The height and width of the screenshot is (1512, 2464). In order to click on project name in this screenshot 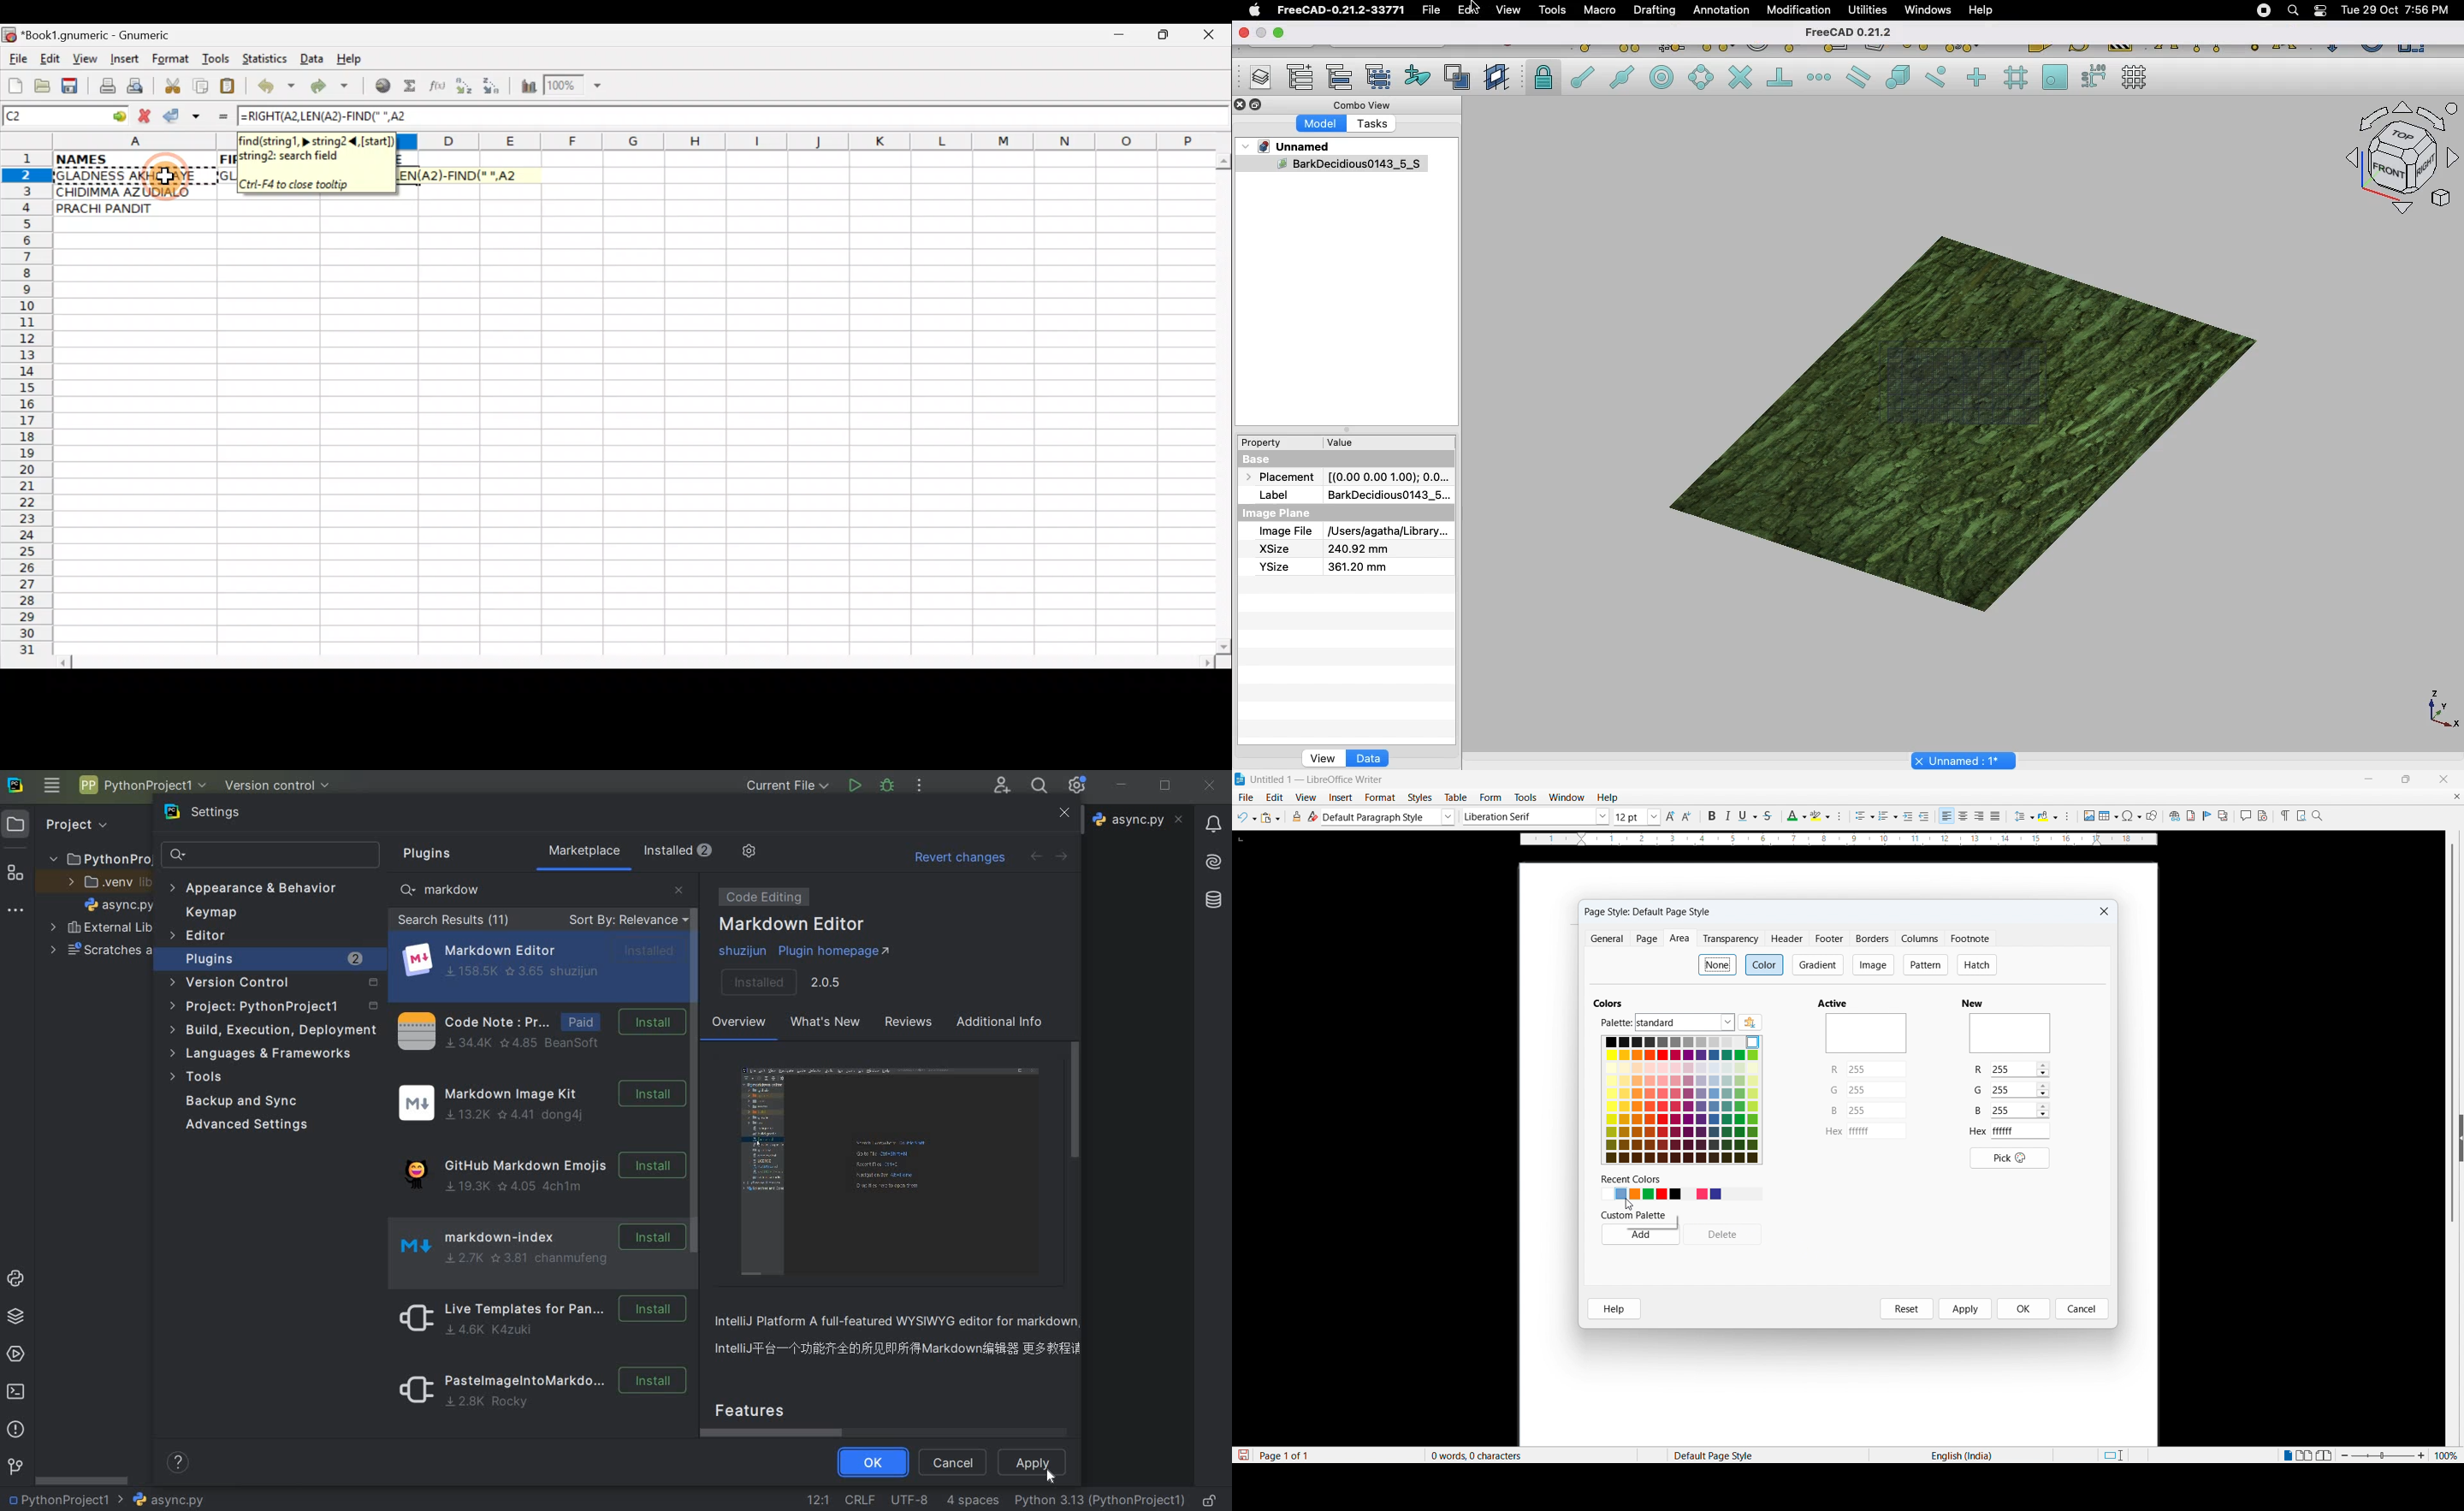, I will do `click(141, 784)`.